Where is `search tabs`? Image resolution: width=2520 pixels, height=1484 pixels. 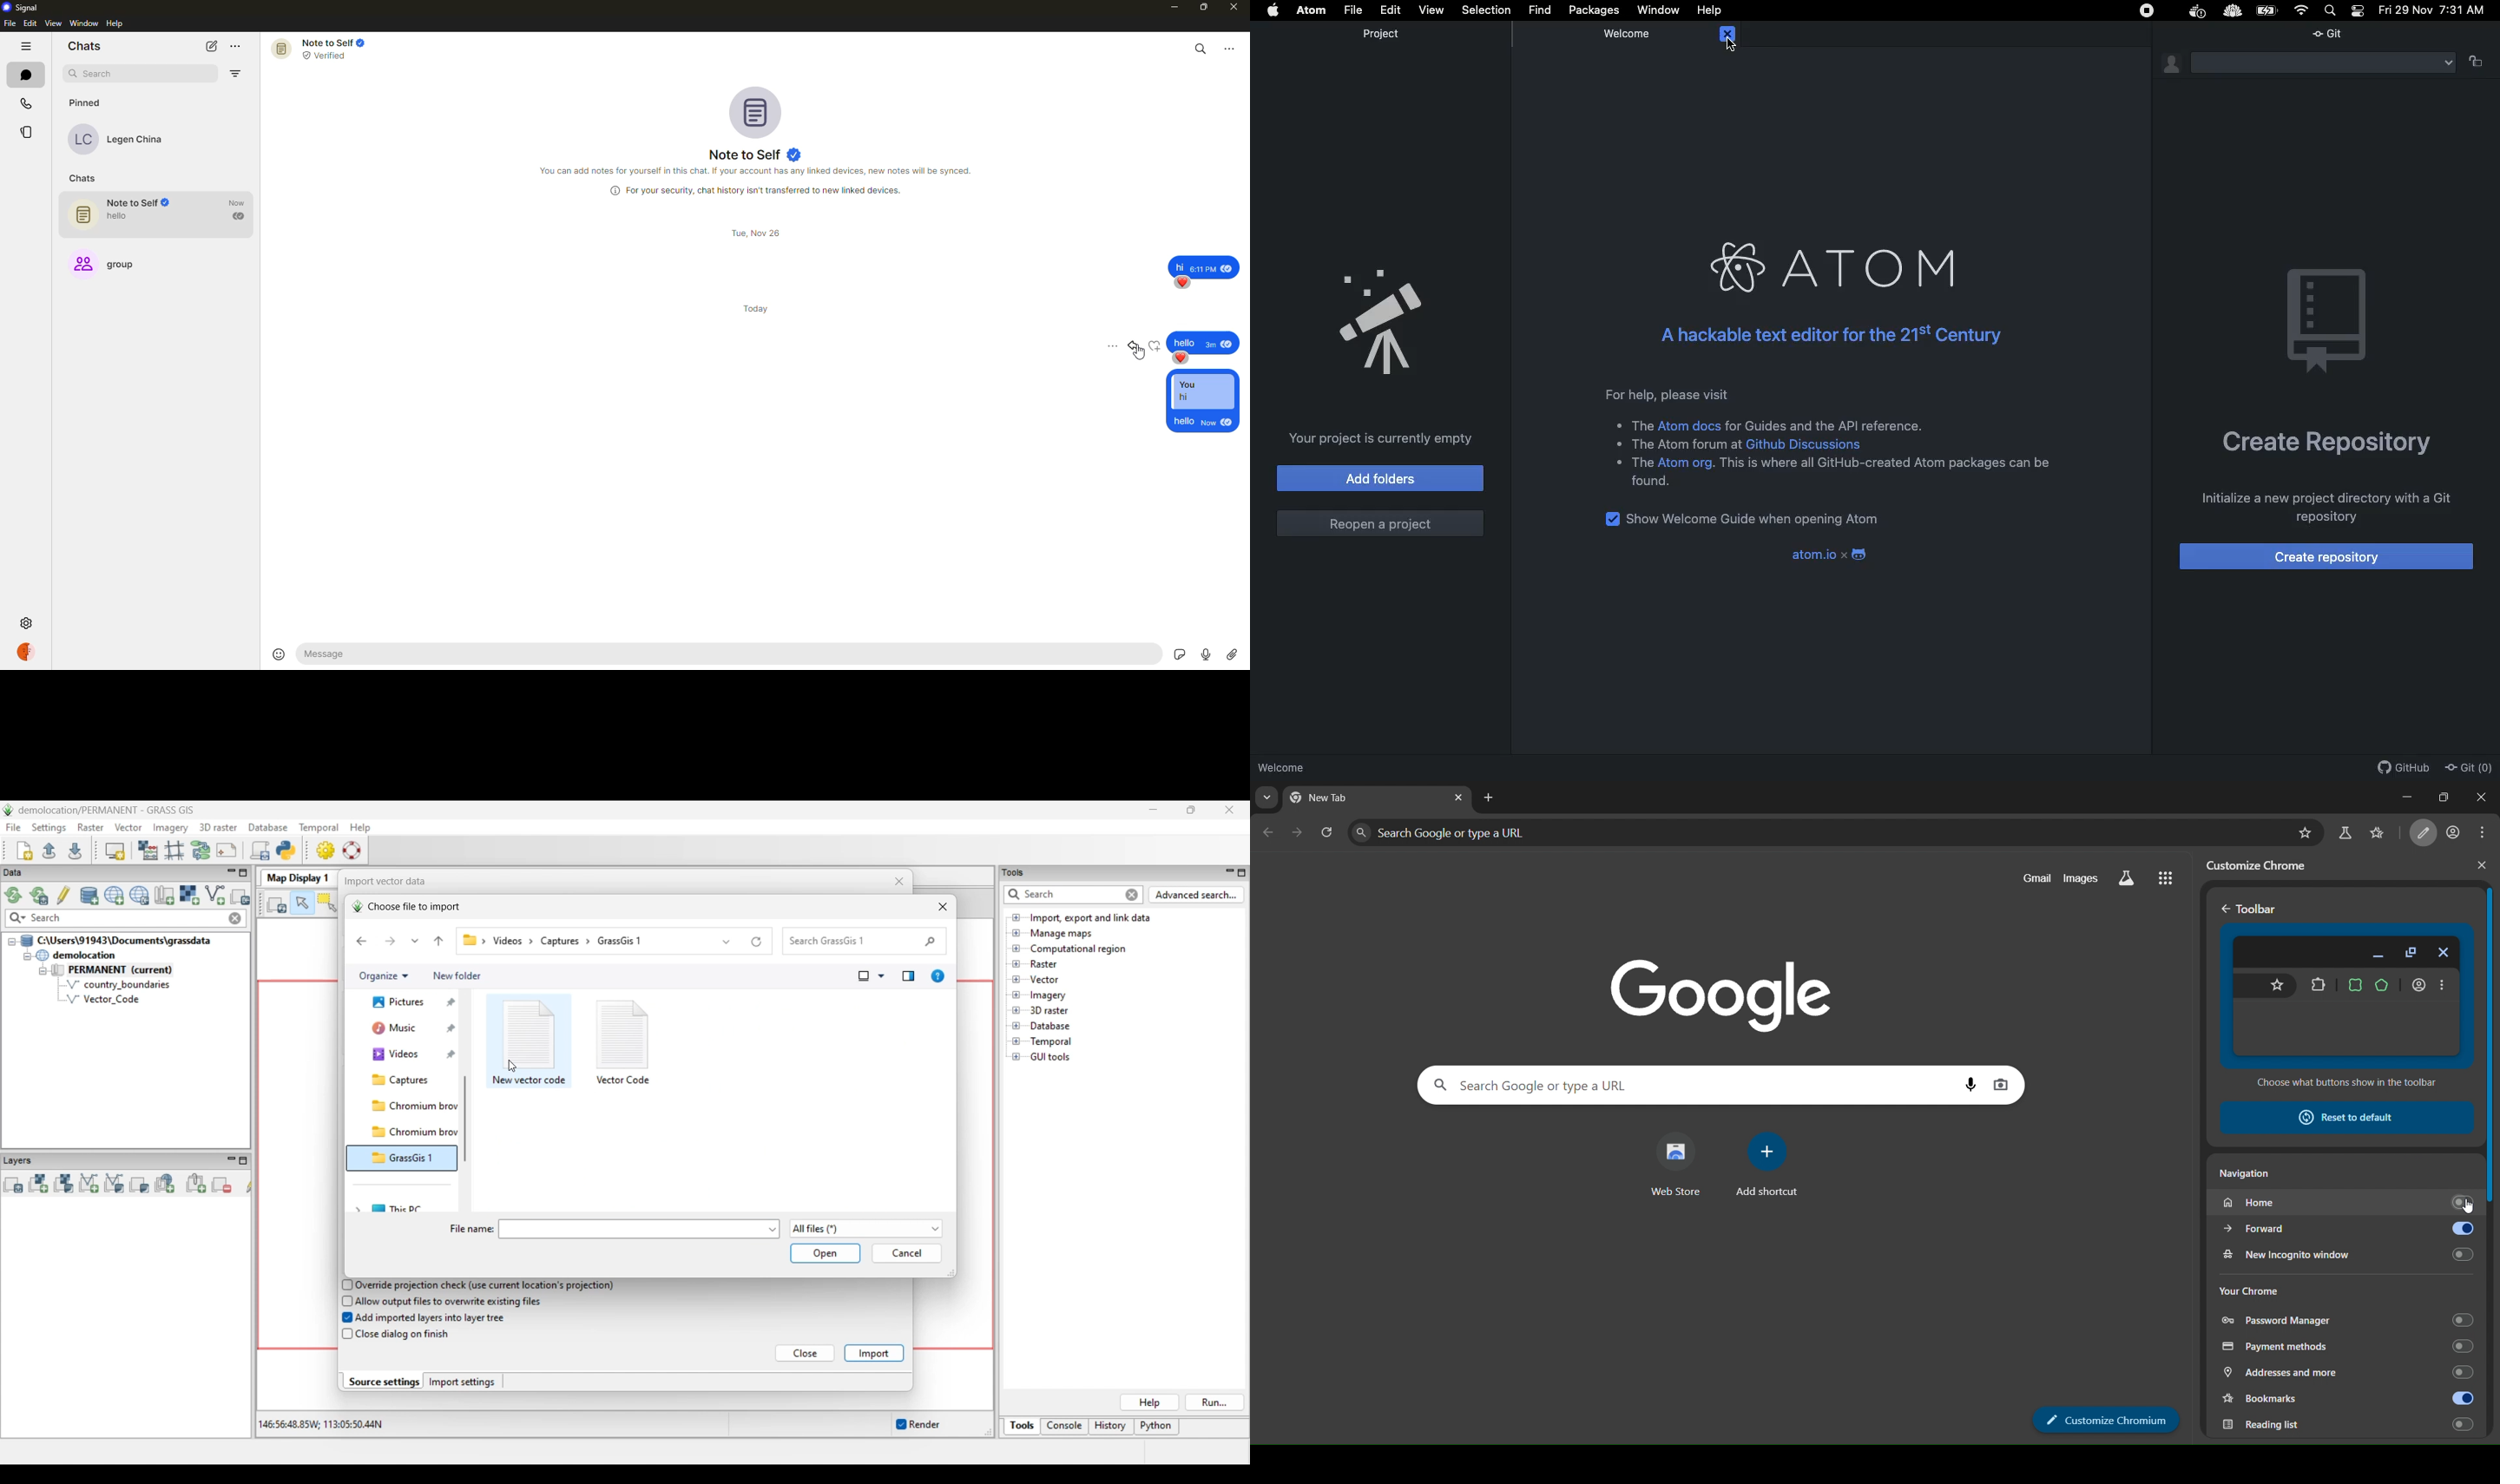
search tabs is located at coordinates (1263, 798).